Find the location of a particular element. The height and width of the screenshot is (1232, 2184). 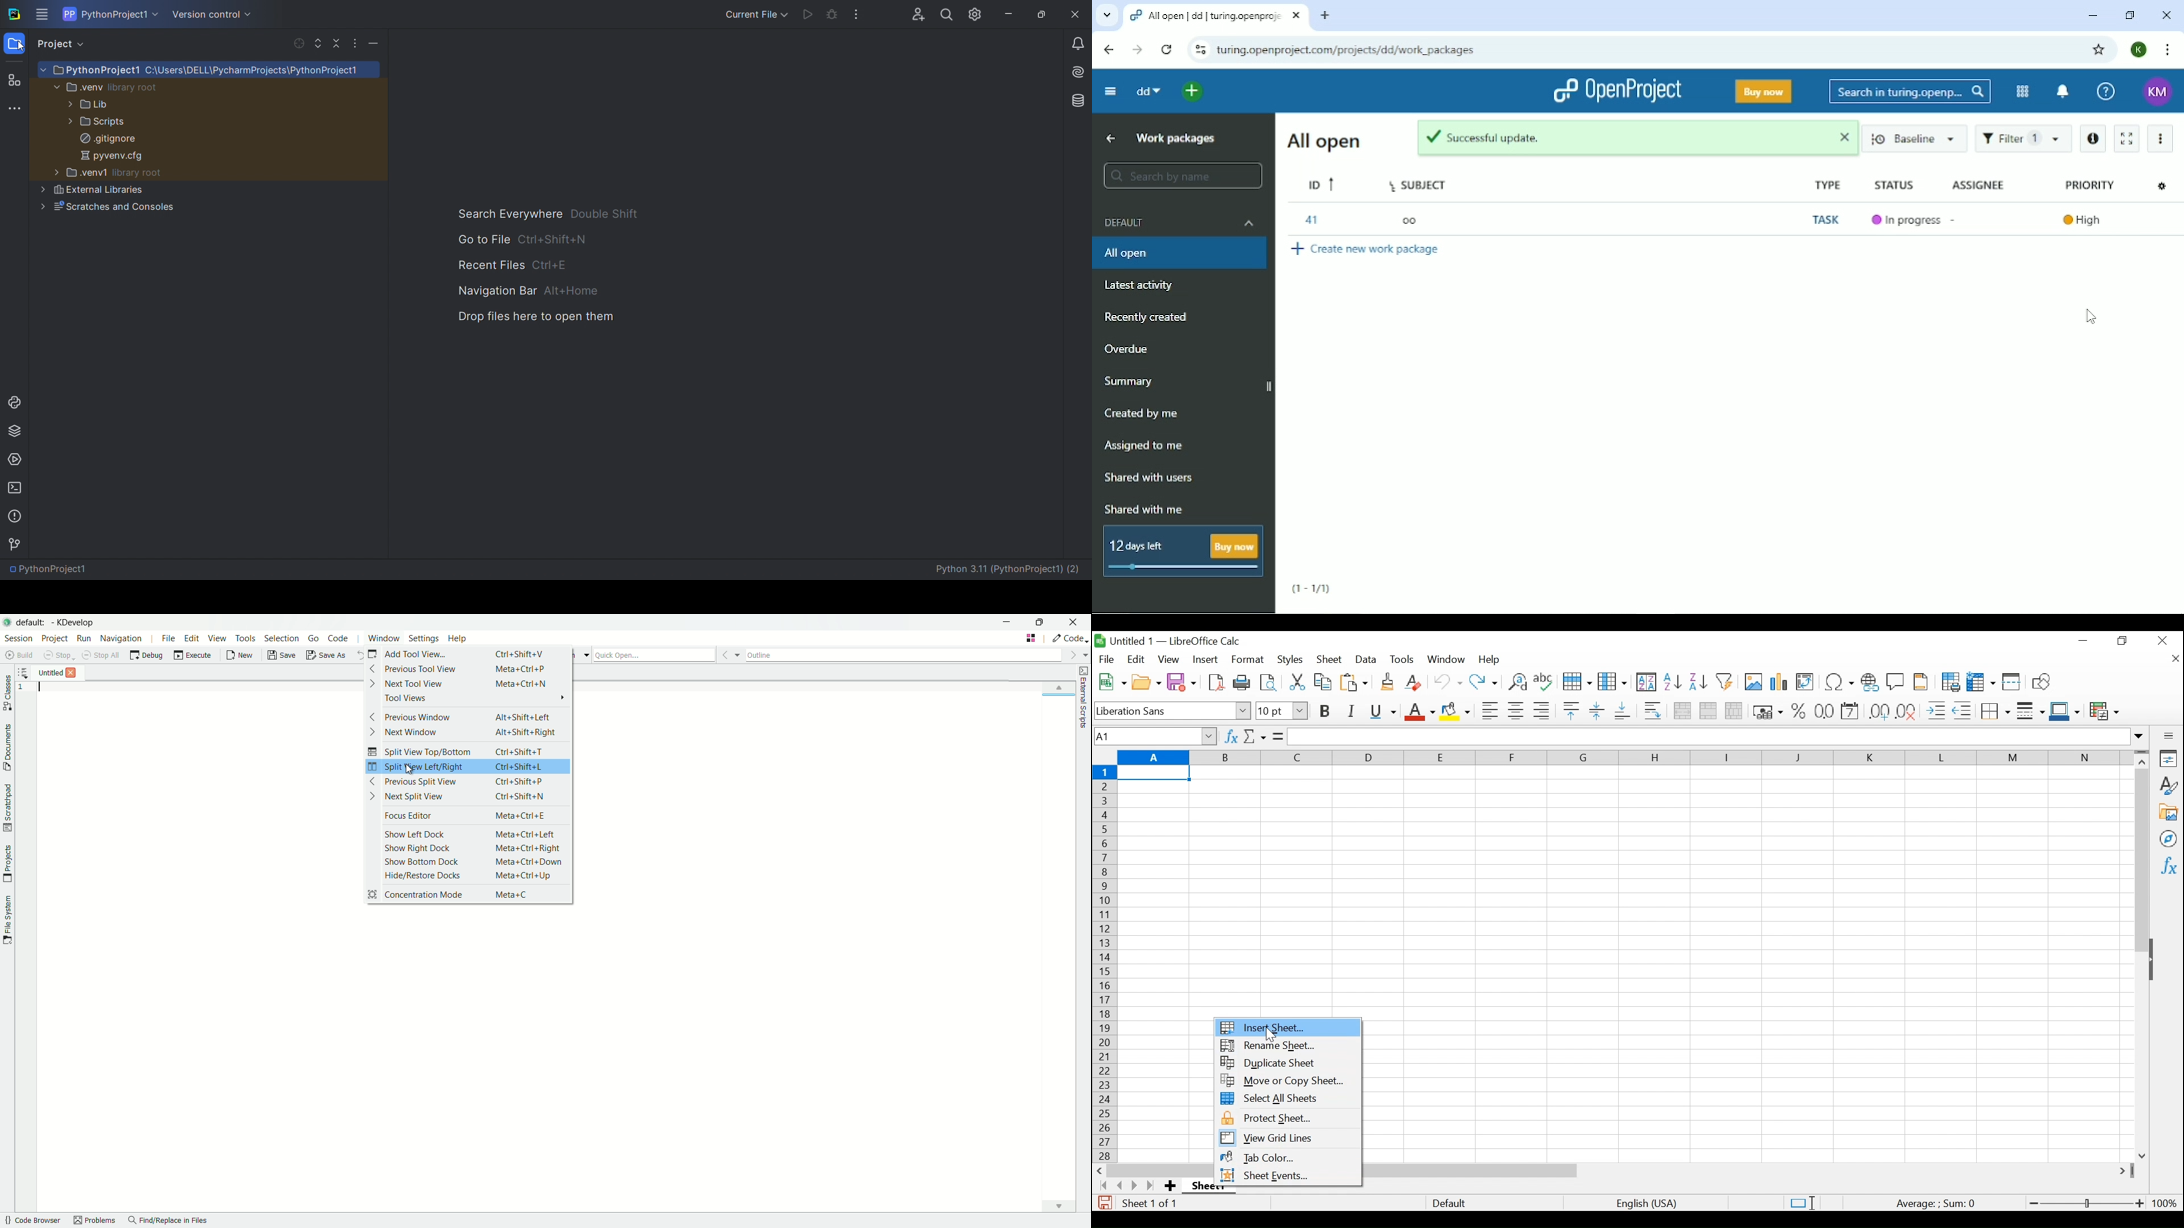

Properties is located at coordinates (2168, 758).